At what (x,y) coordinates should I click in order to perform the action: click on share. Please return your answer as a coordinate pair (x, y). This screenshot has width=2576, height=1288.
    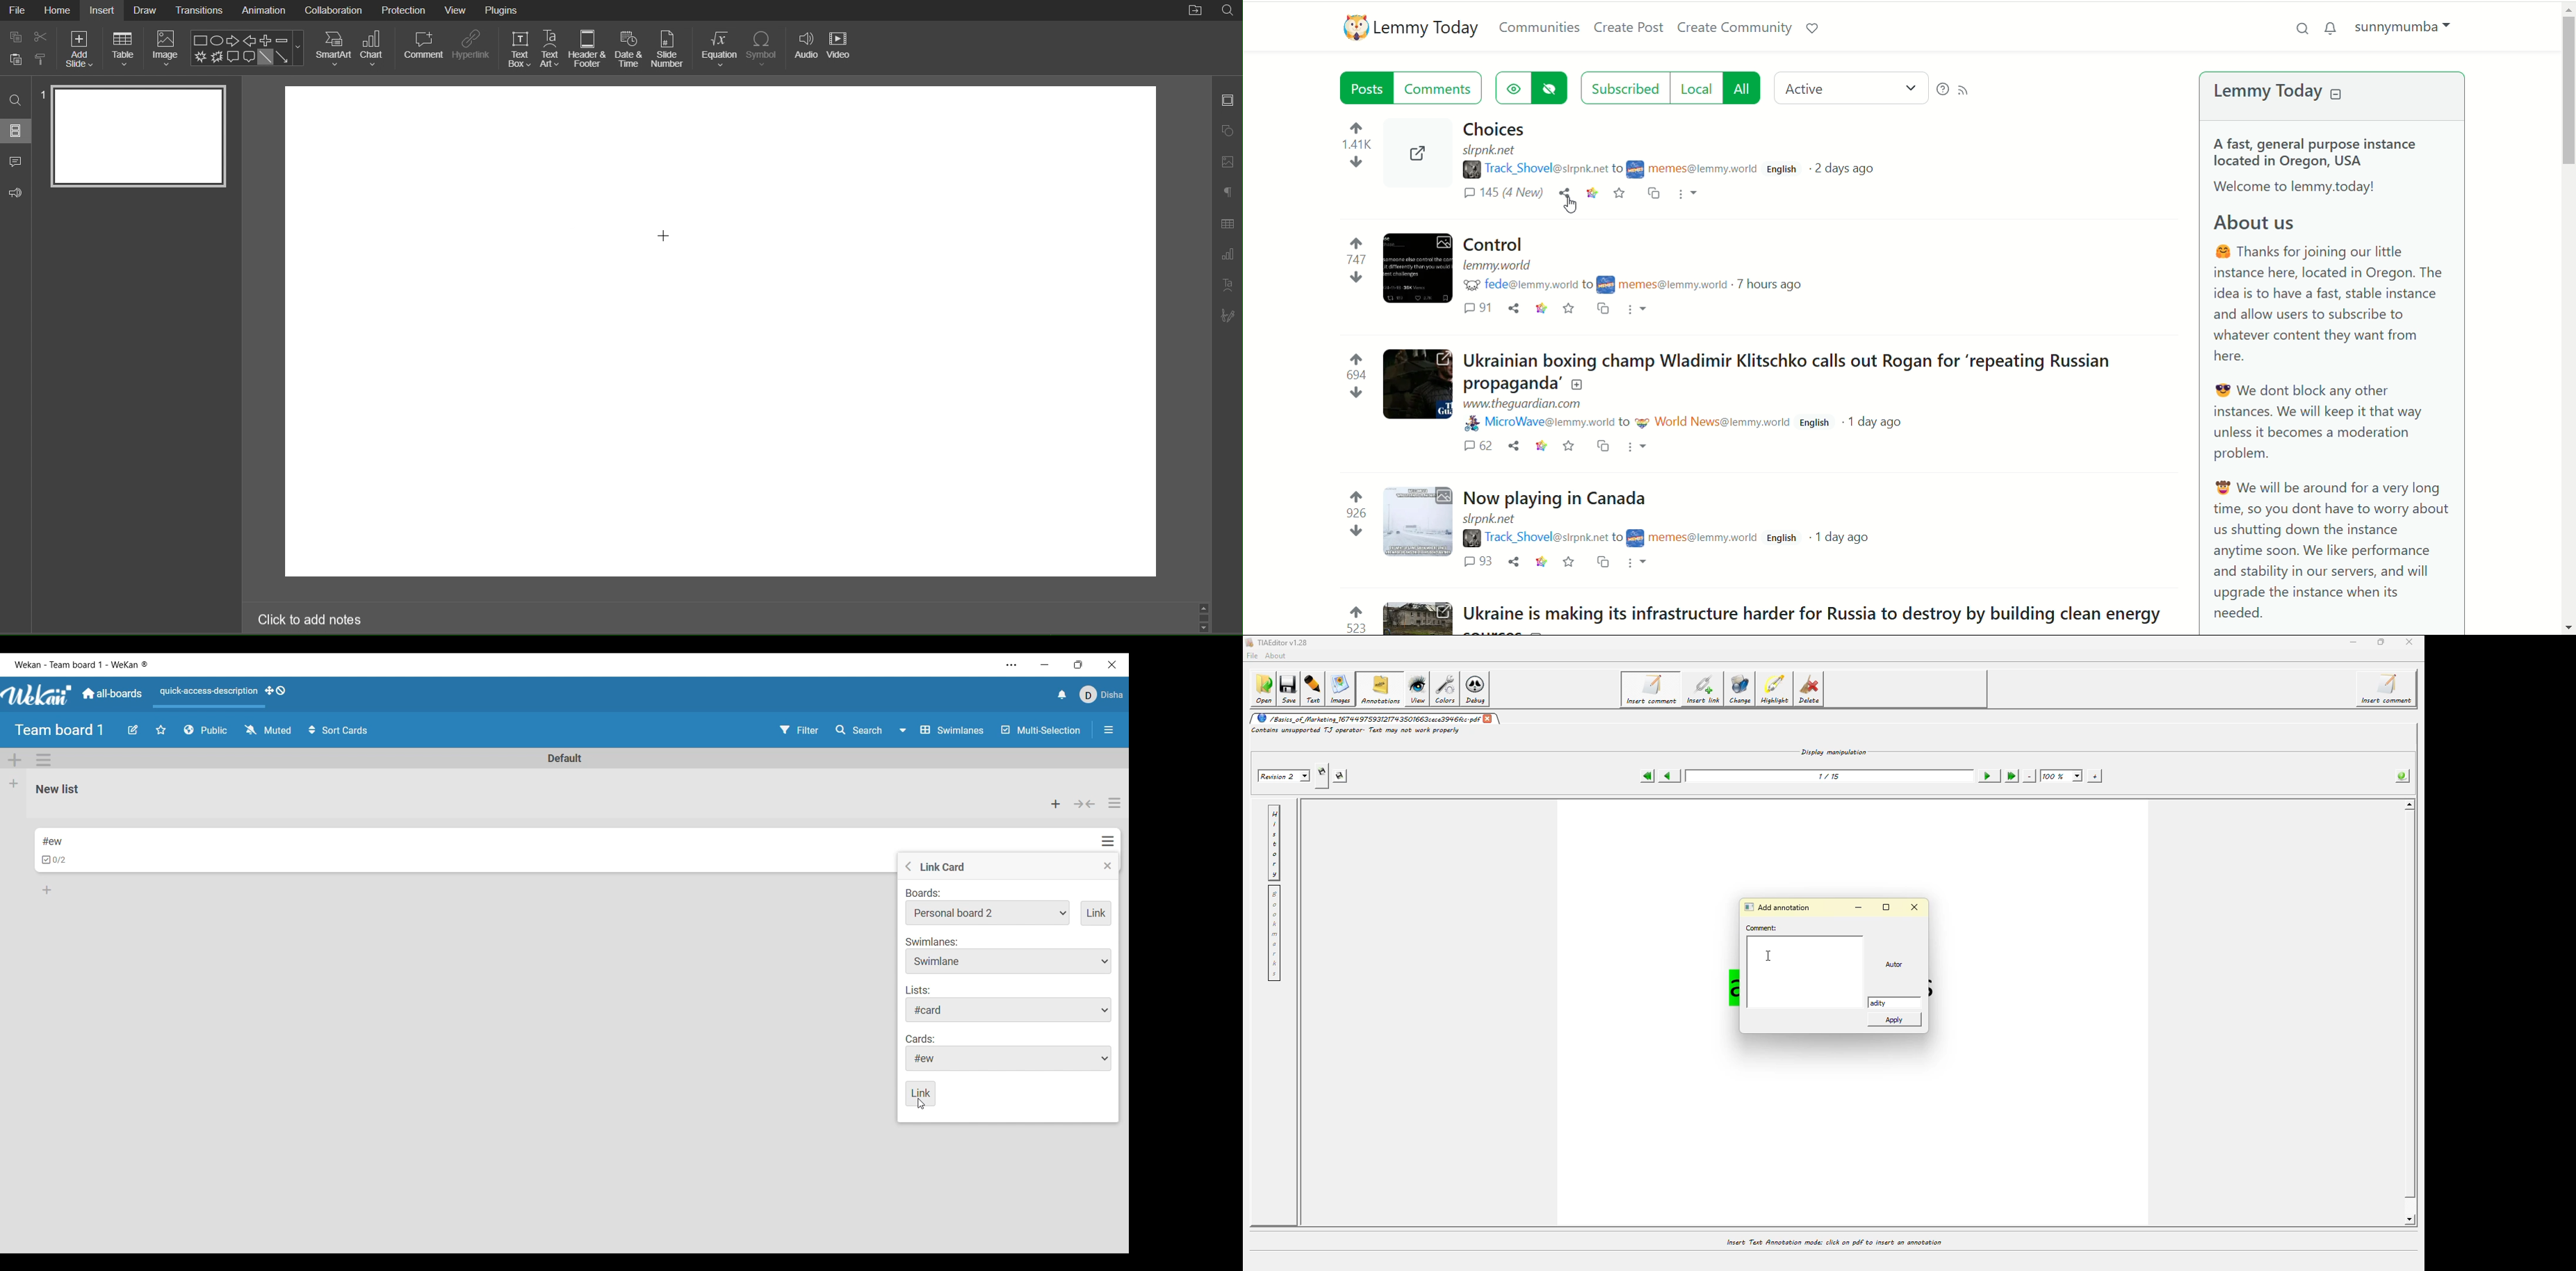
    Looking at the image, I should click on (1563, 195).